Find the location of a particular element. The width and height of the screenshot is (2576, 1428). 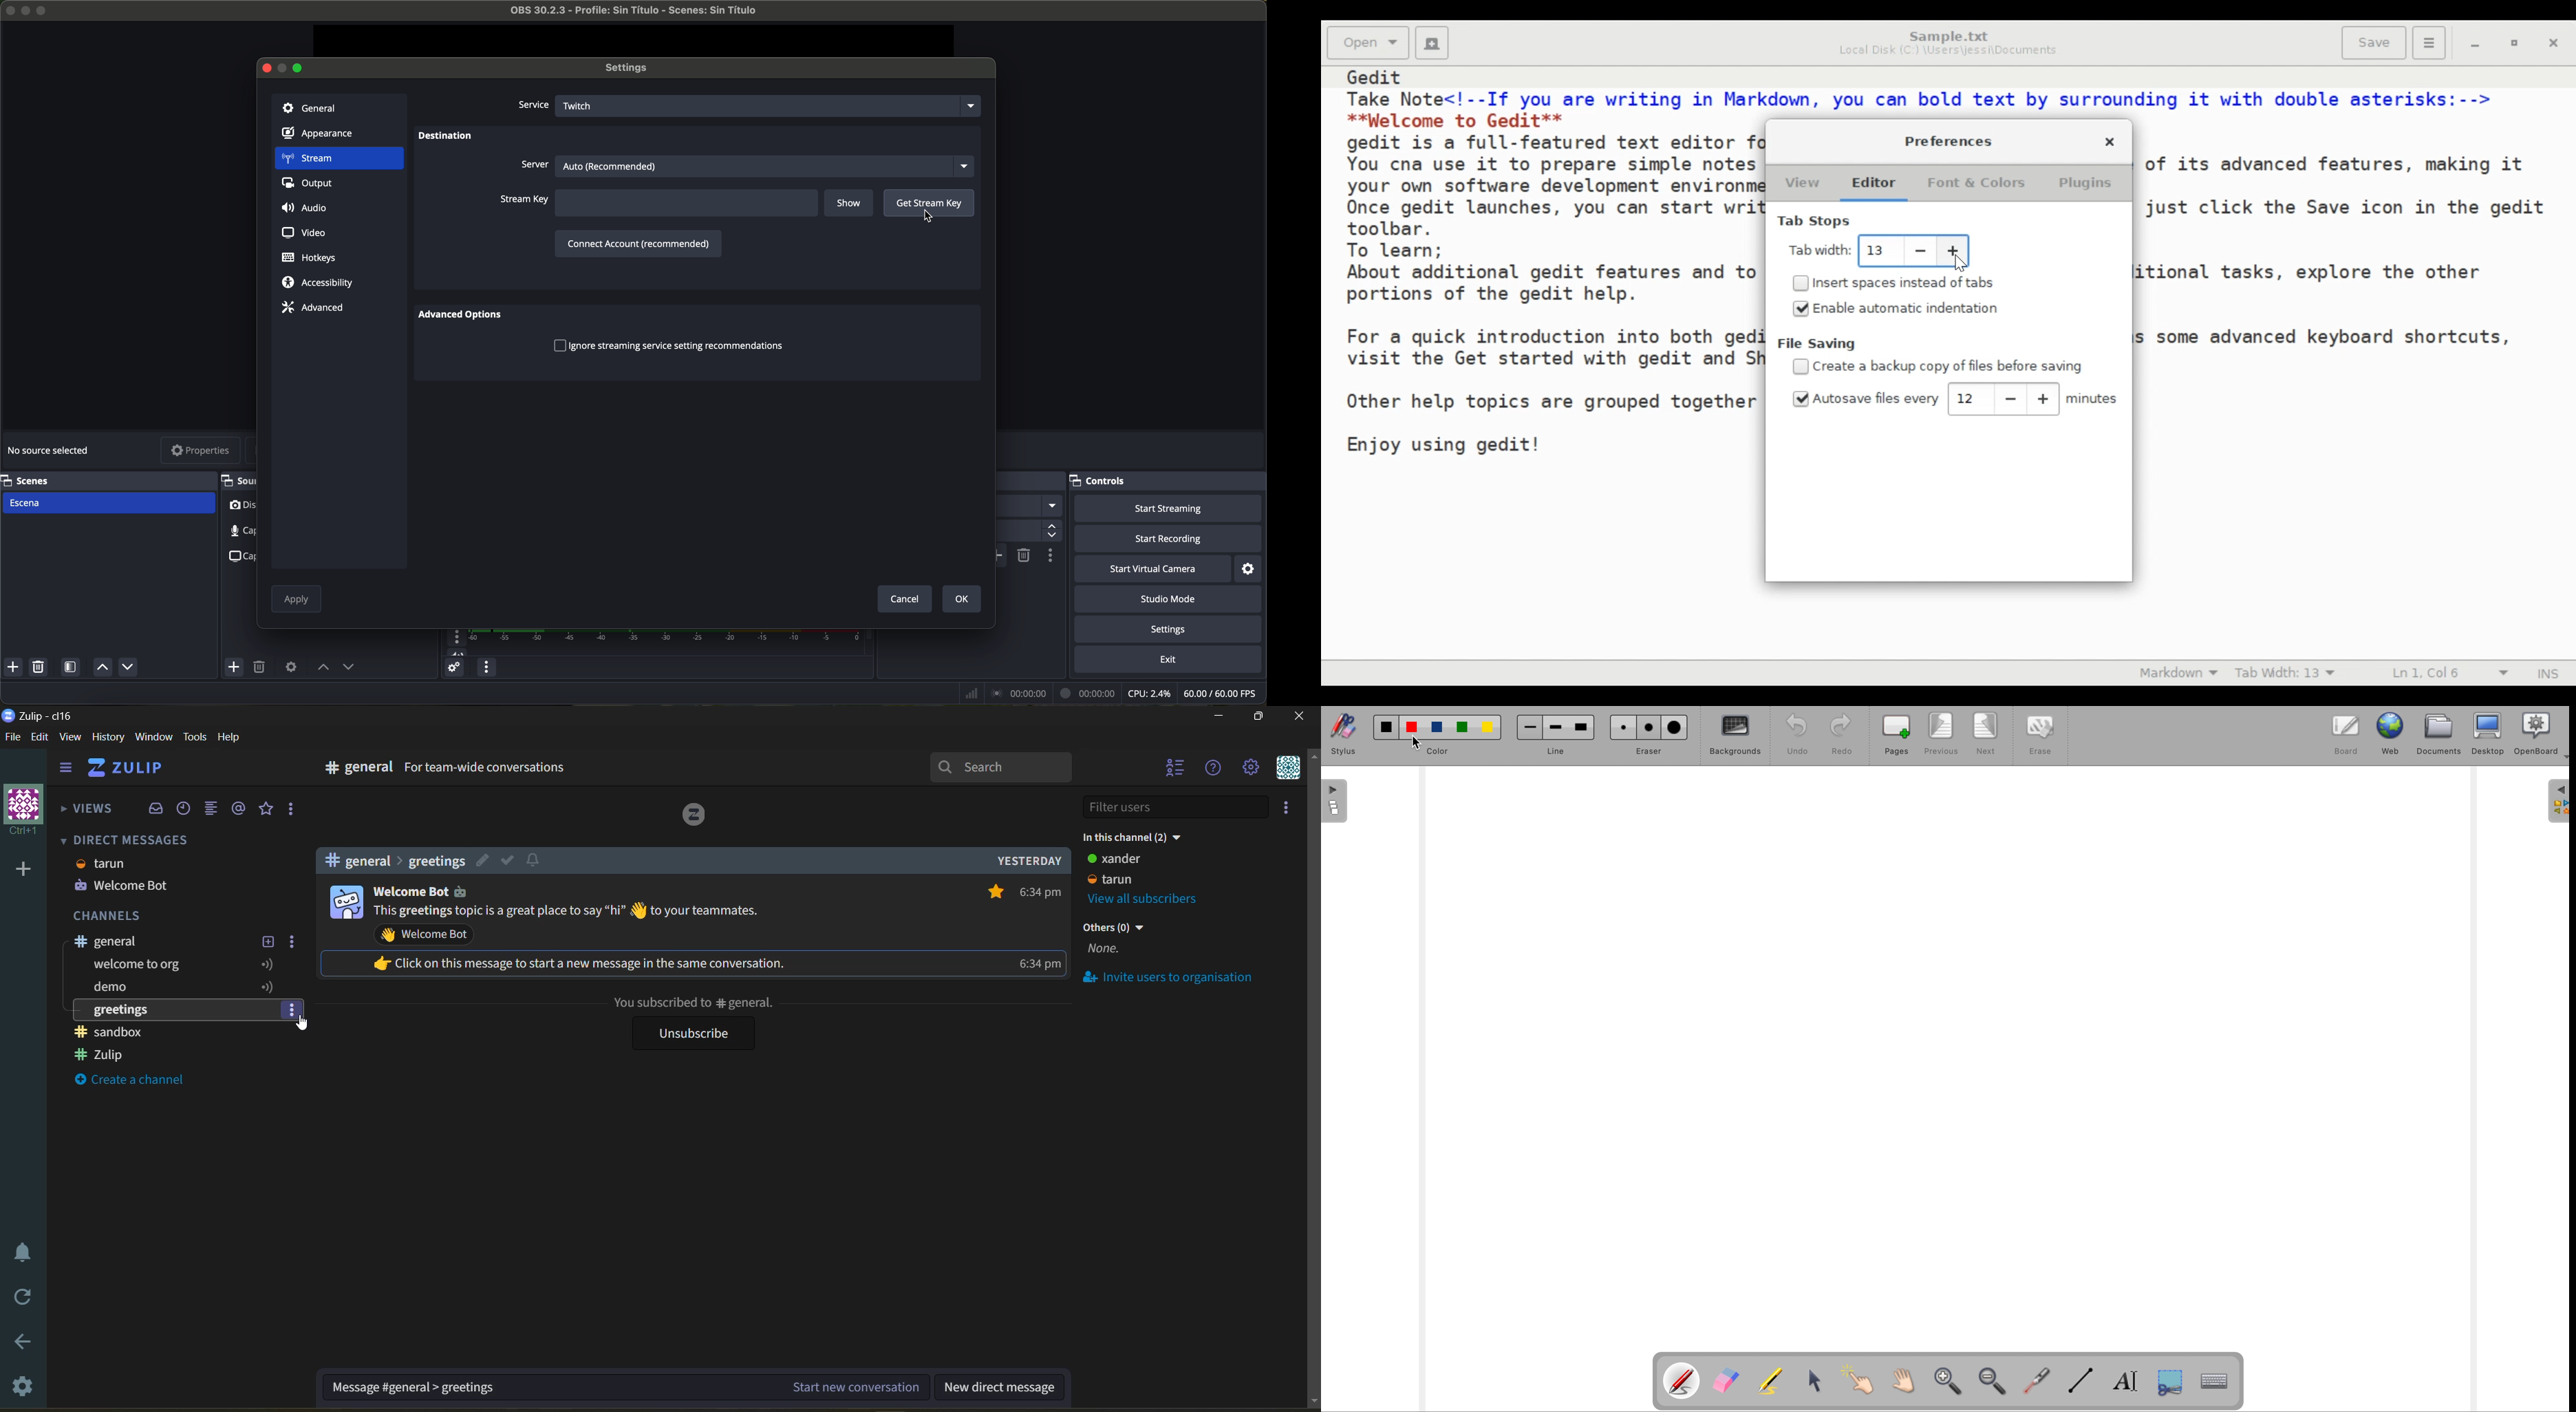

hide user list is located at coordinates (1176, 769).